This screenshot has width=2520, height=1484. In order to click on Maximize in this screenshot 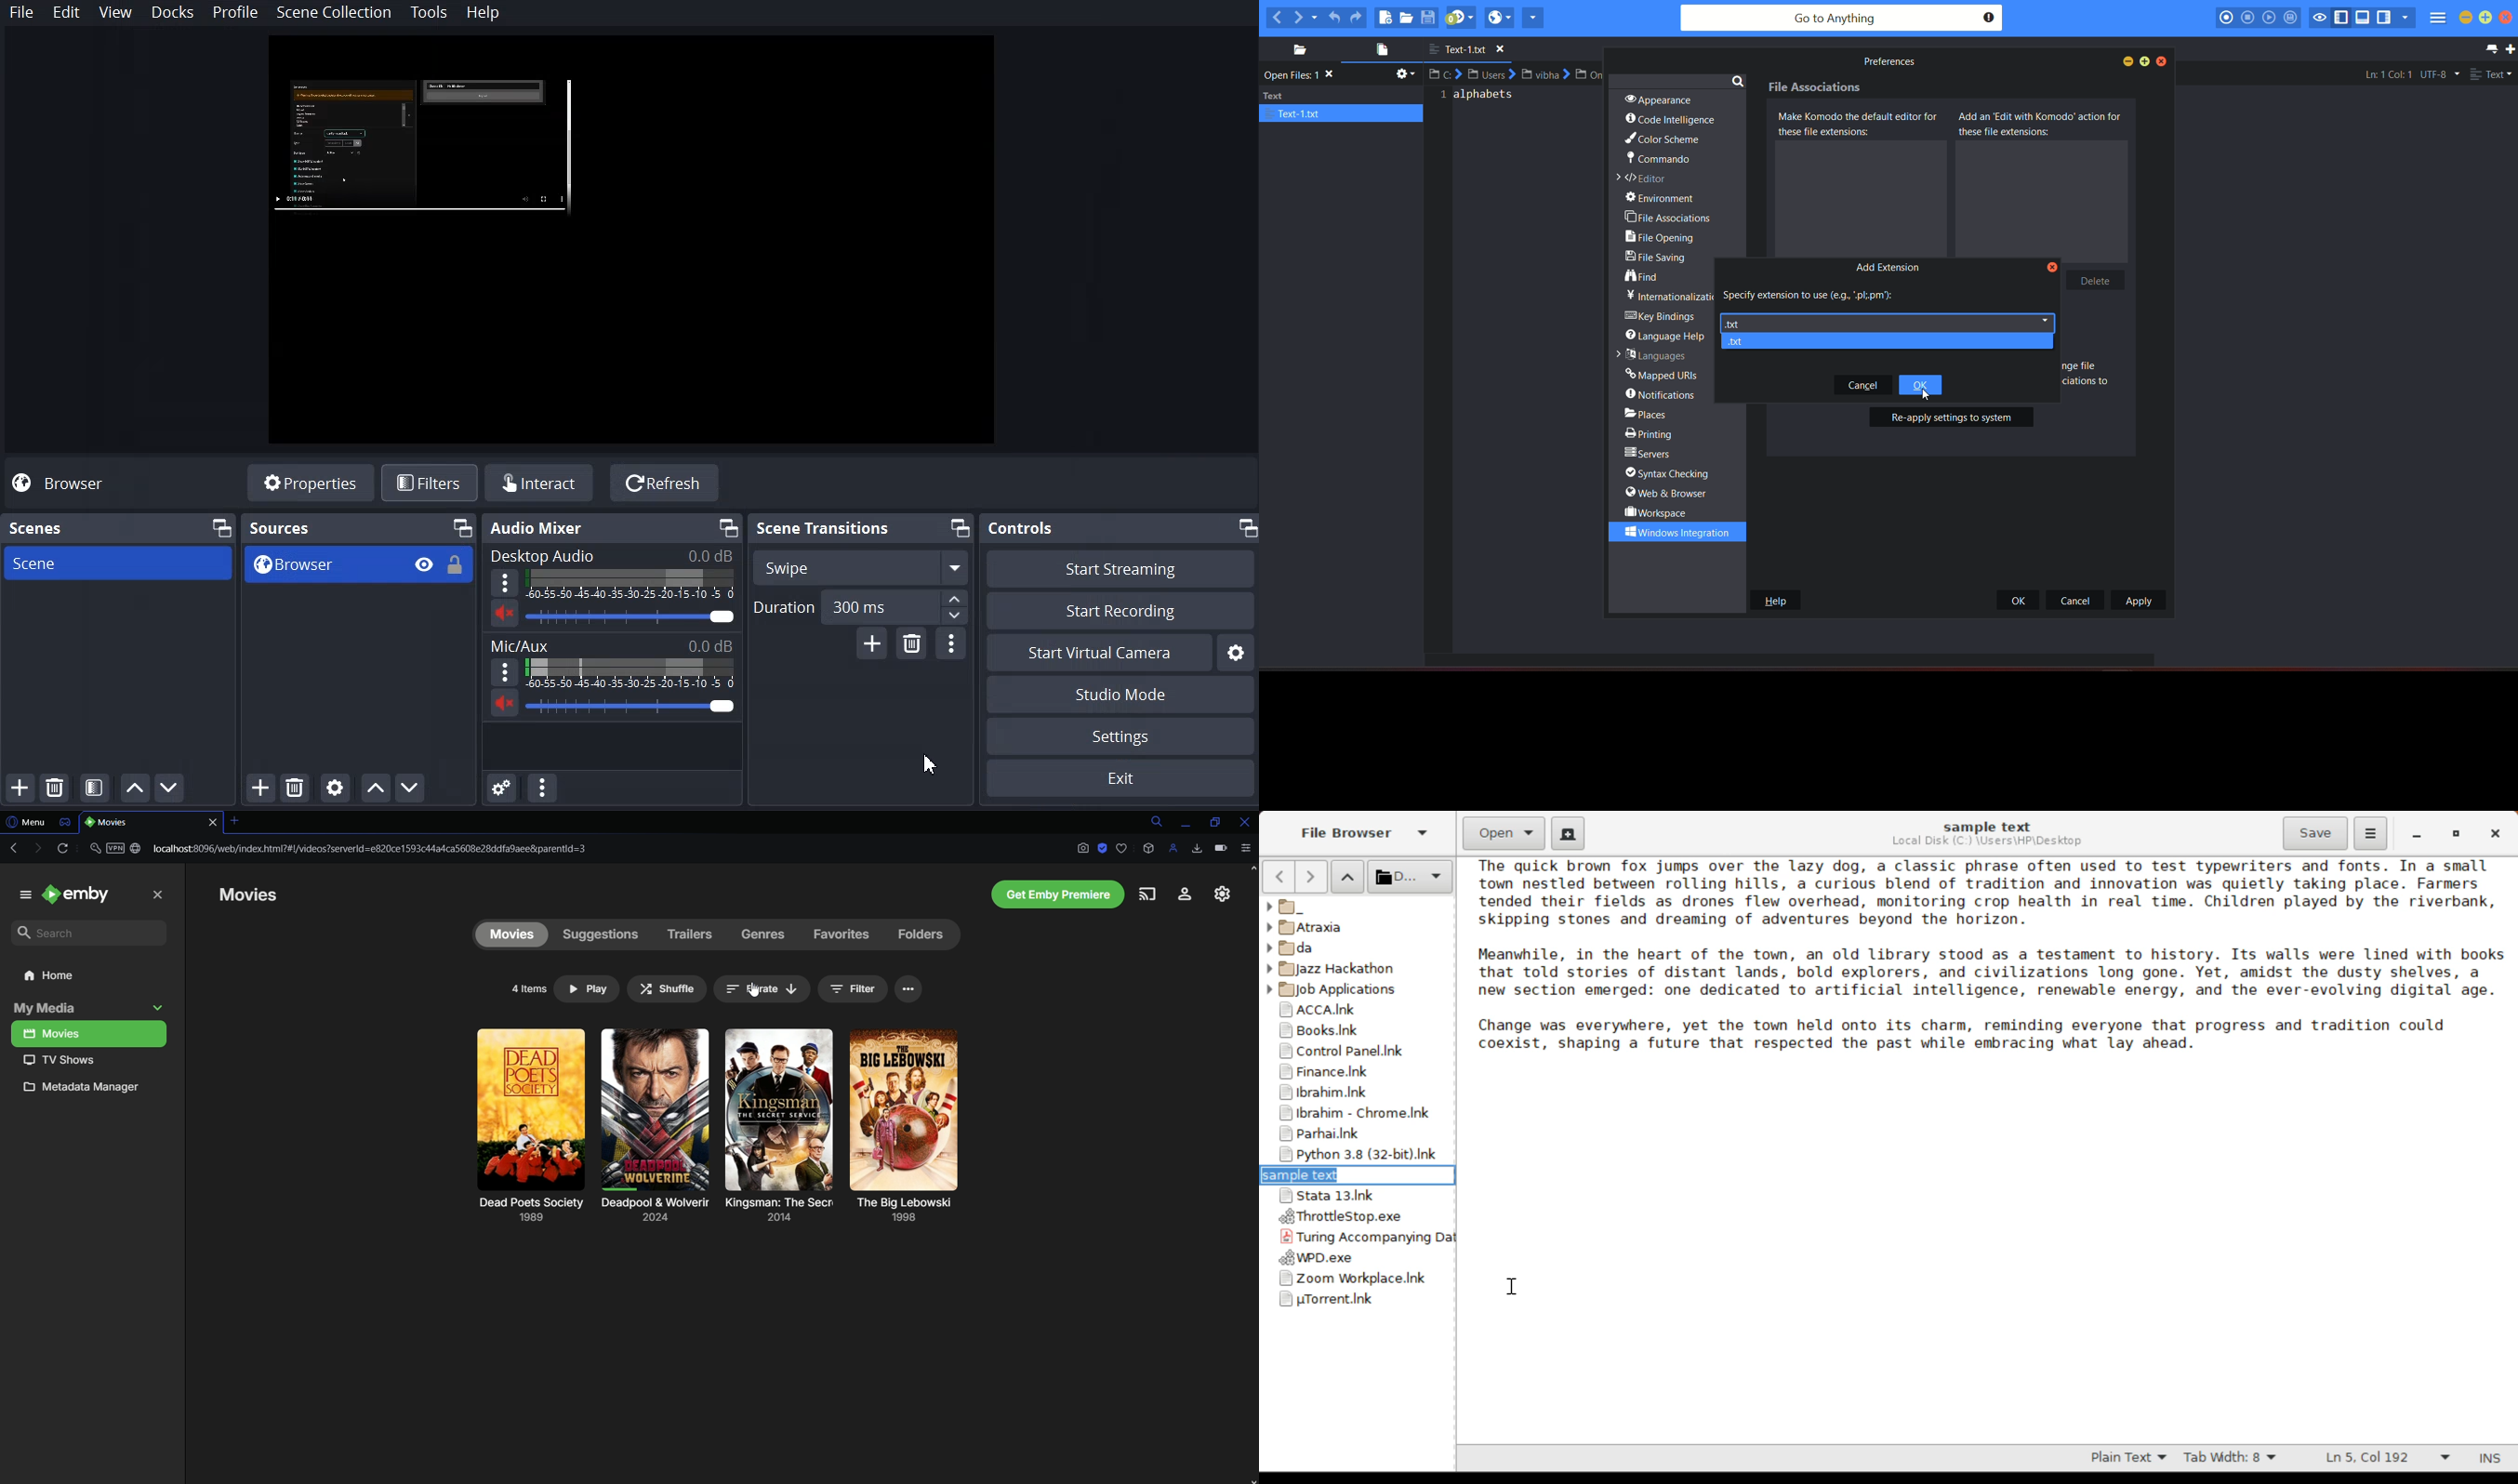, I will do `click(1246, 528)`.